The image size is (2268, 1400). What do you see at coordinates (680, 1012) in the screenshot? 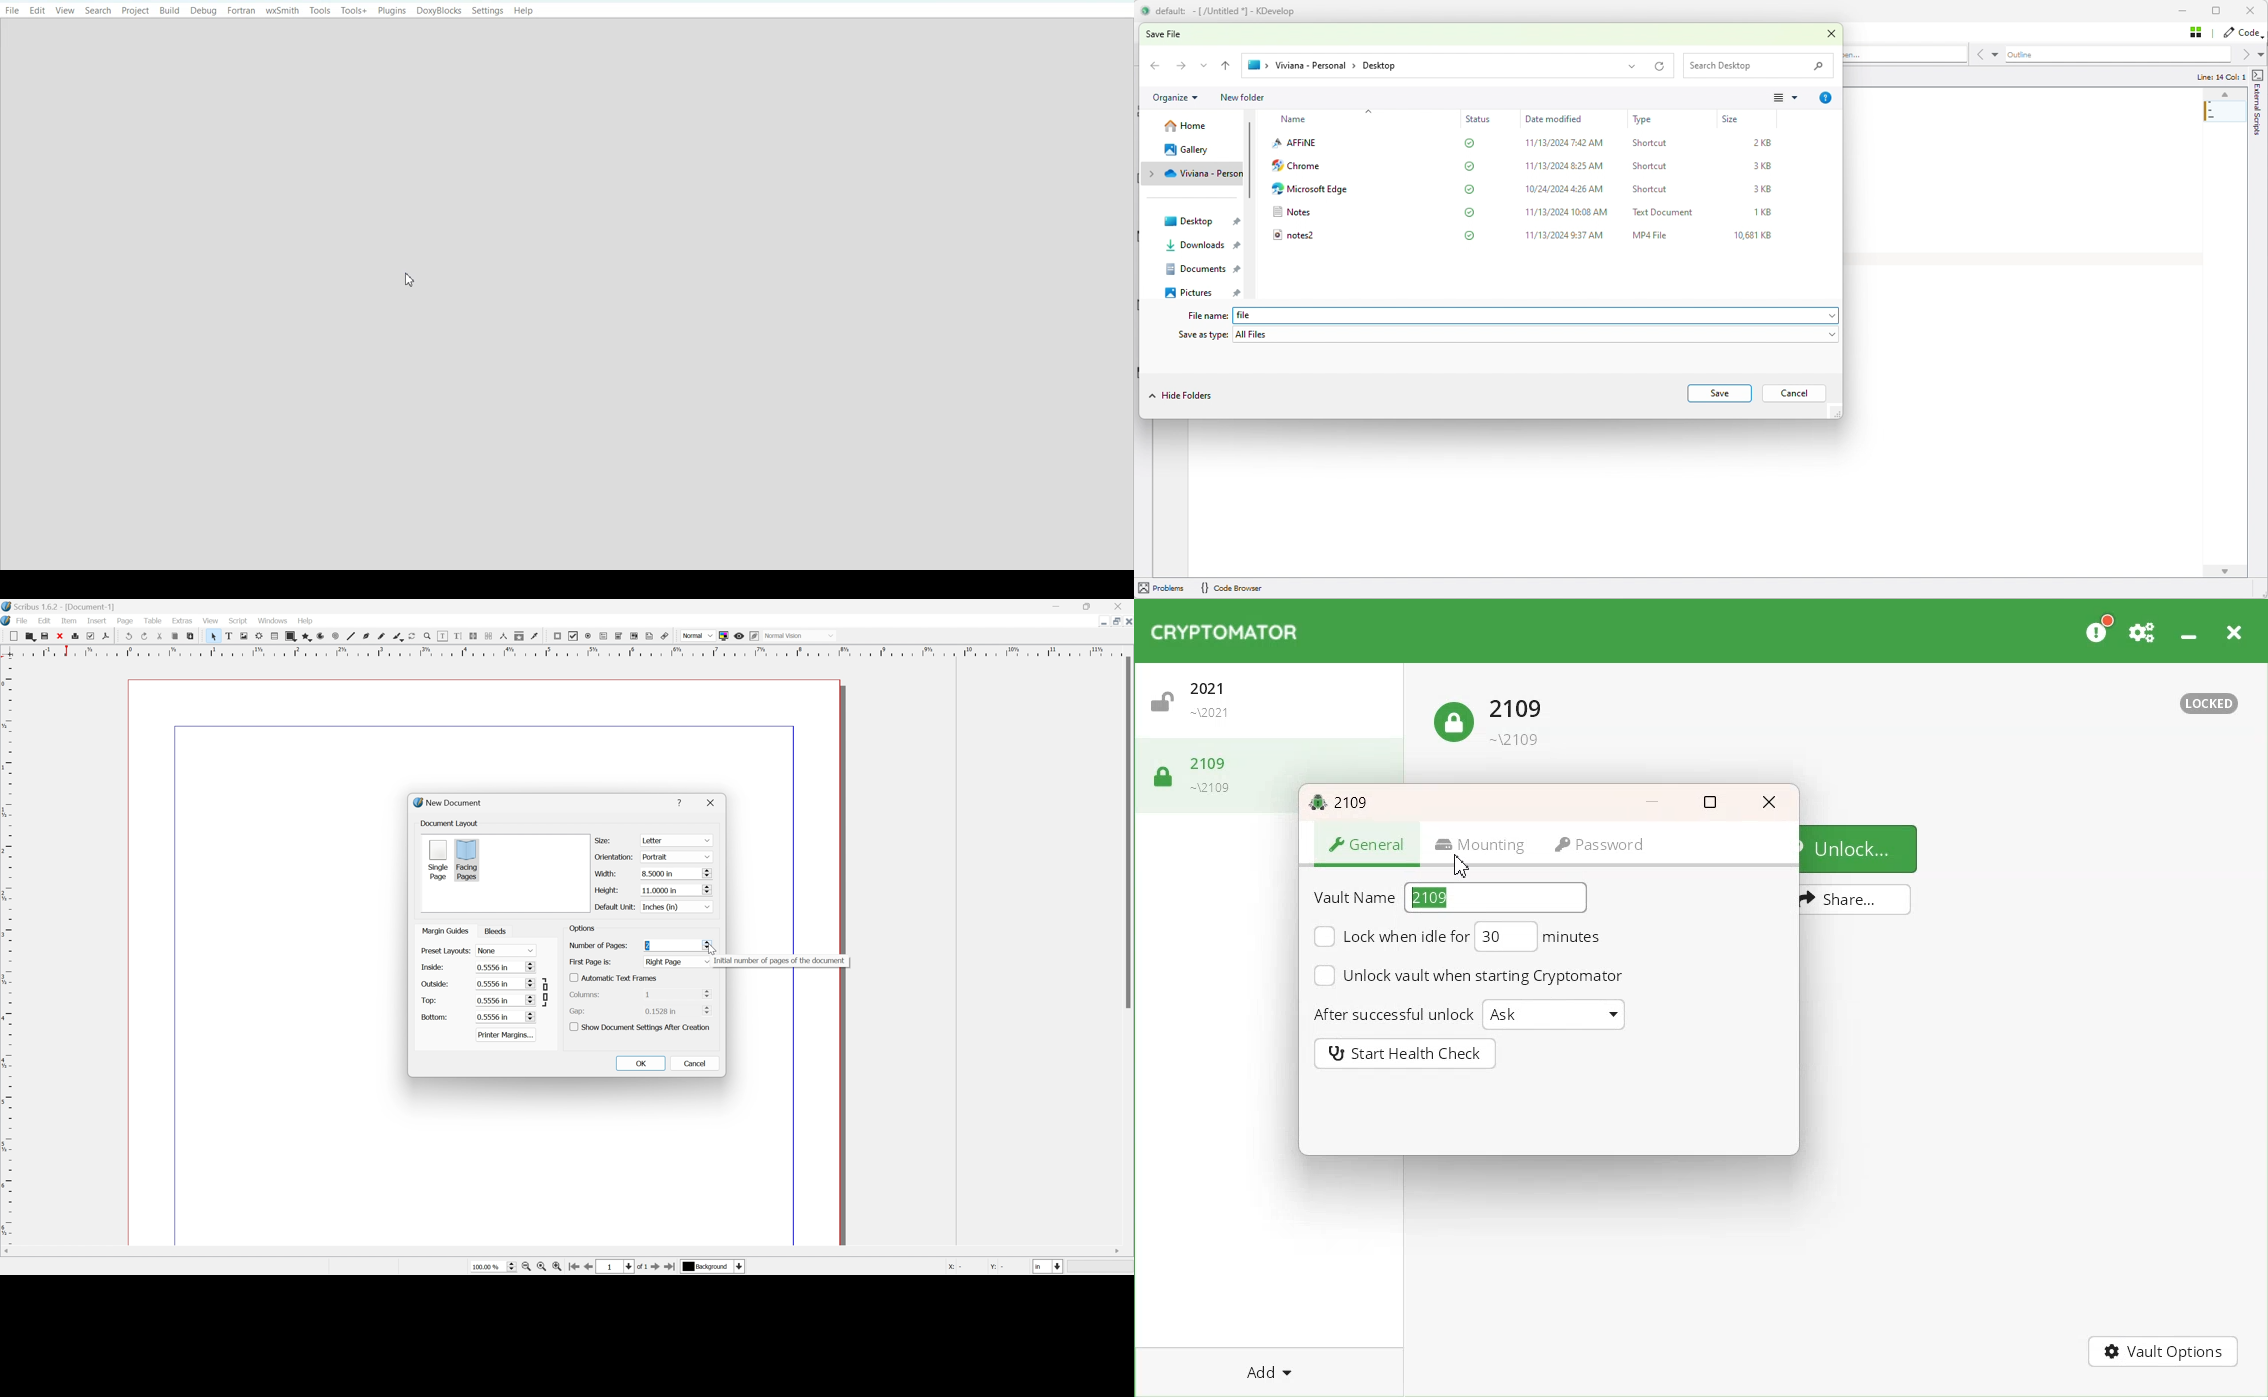
I see `0.1528 in` at bounding box center [680, 1012].